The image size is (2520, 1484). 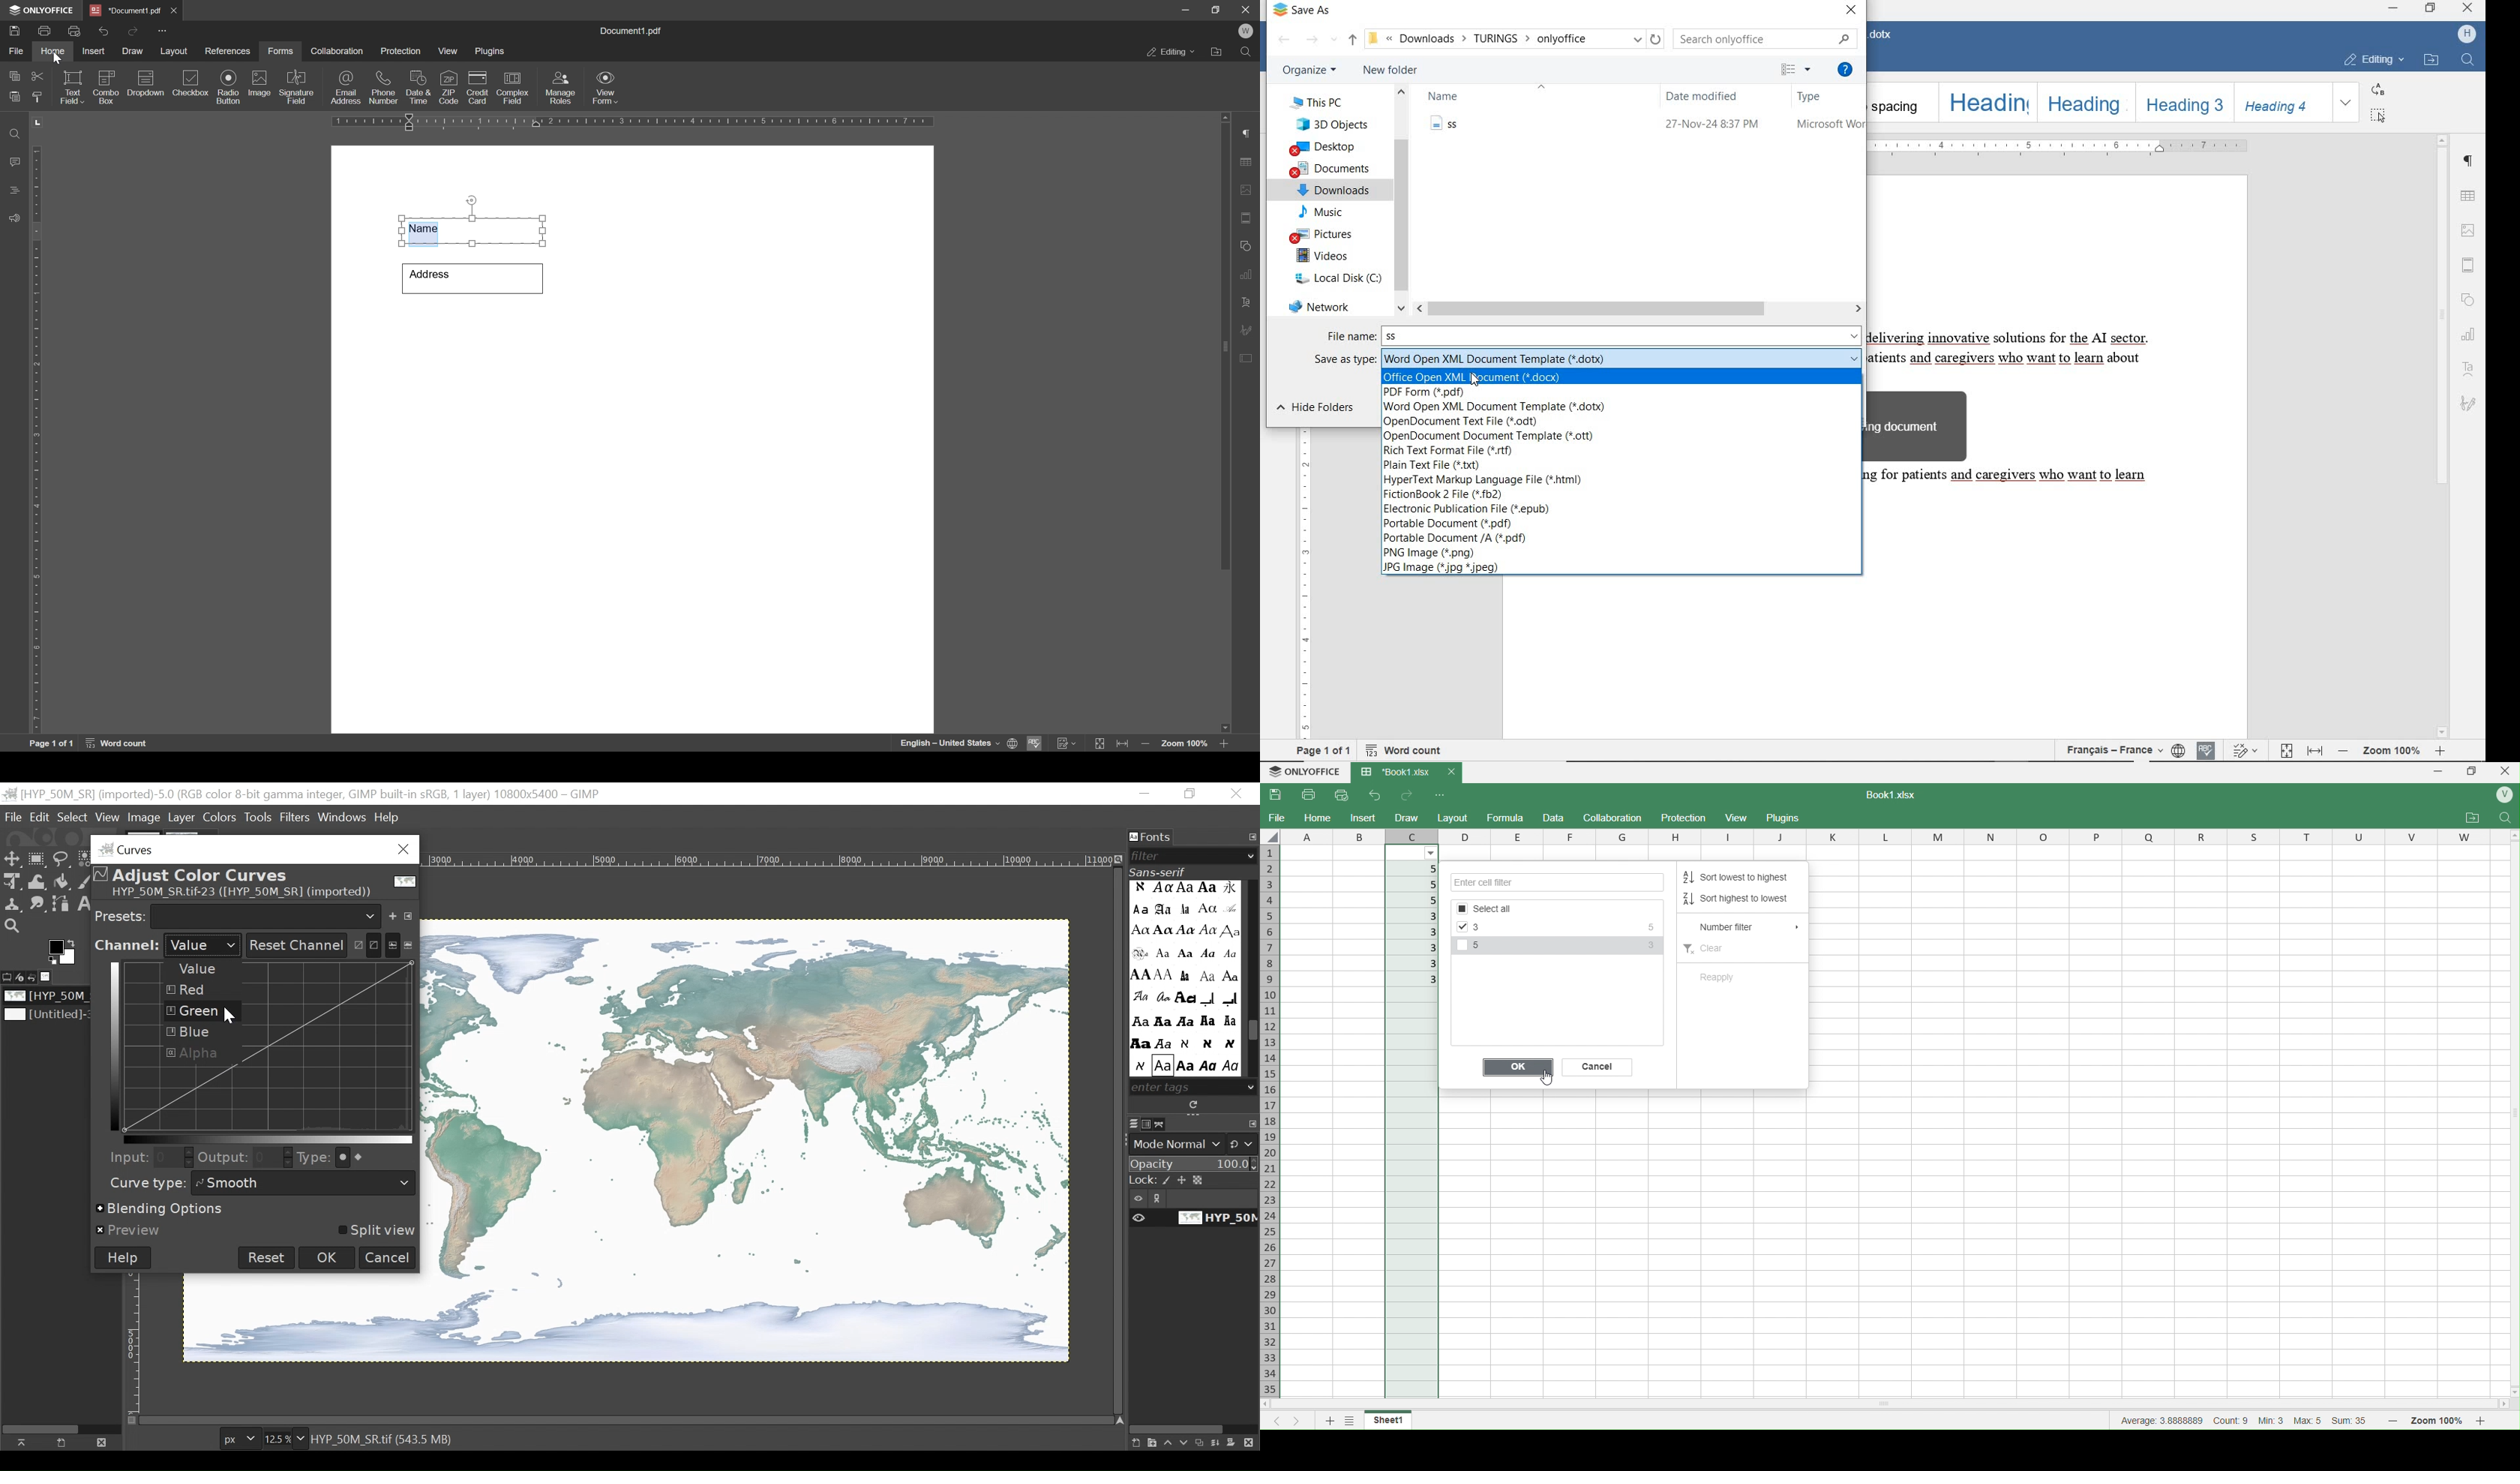 I want to click on Close, so click(x=2507, y=771).